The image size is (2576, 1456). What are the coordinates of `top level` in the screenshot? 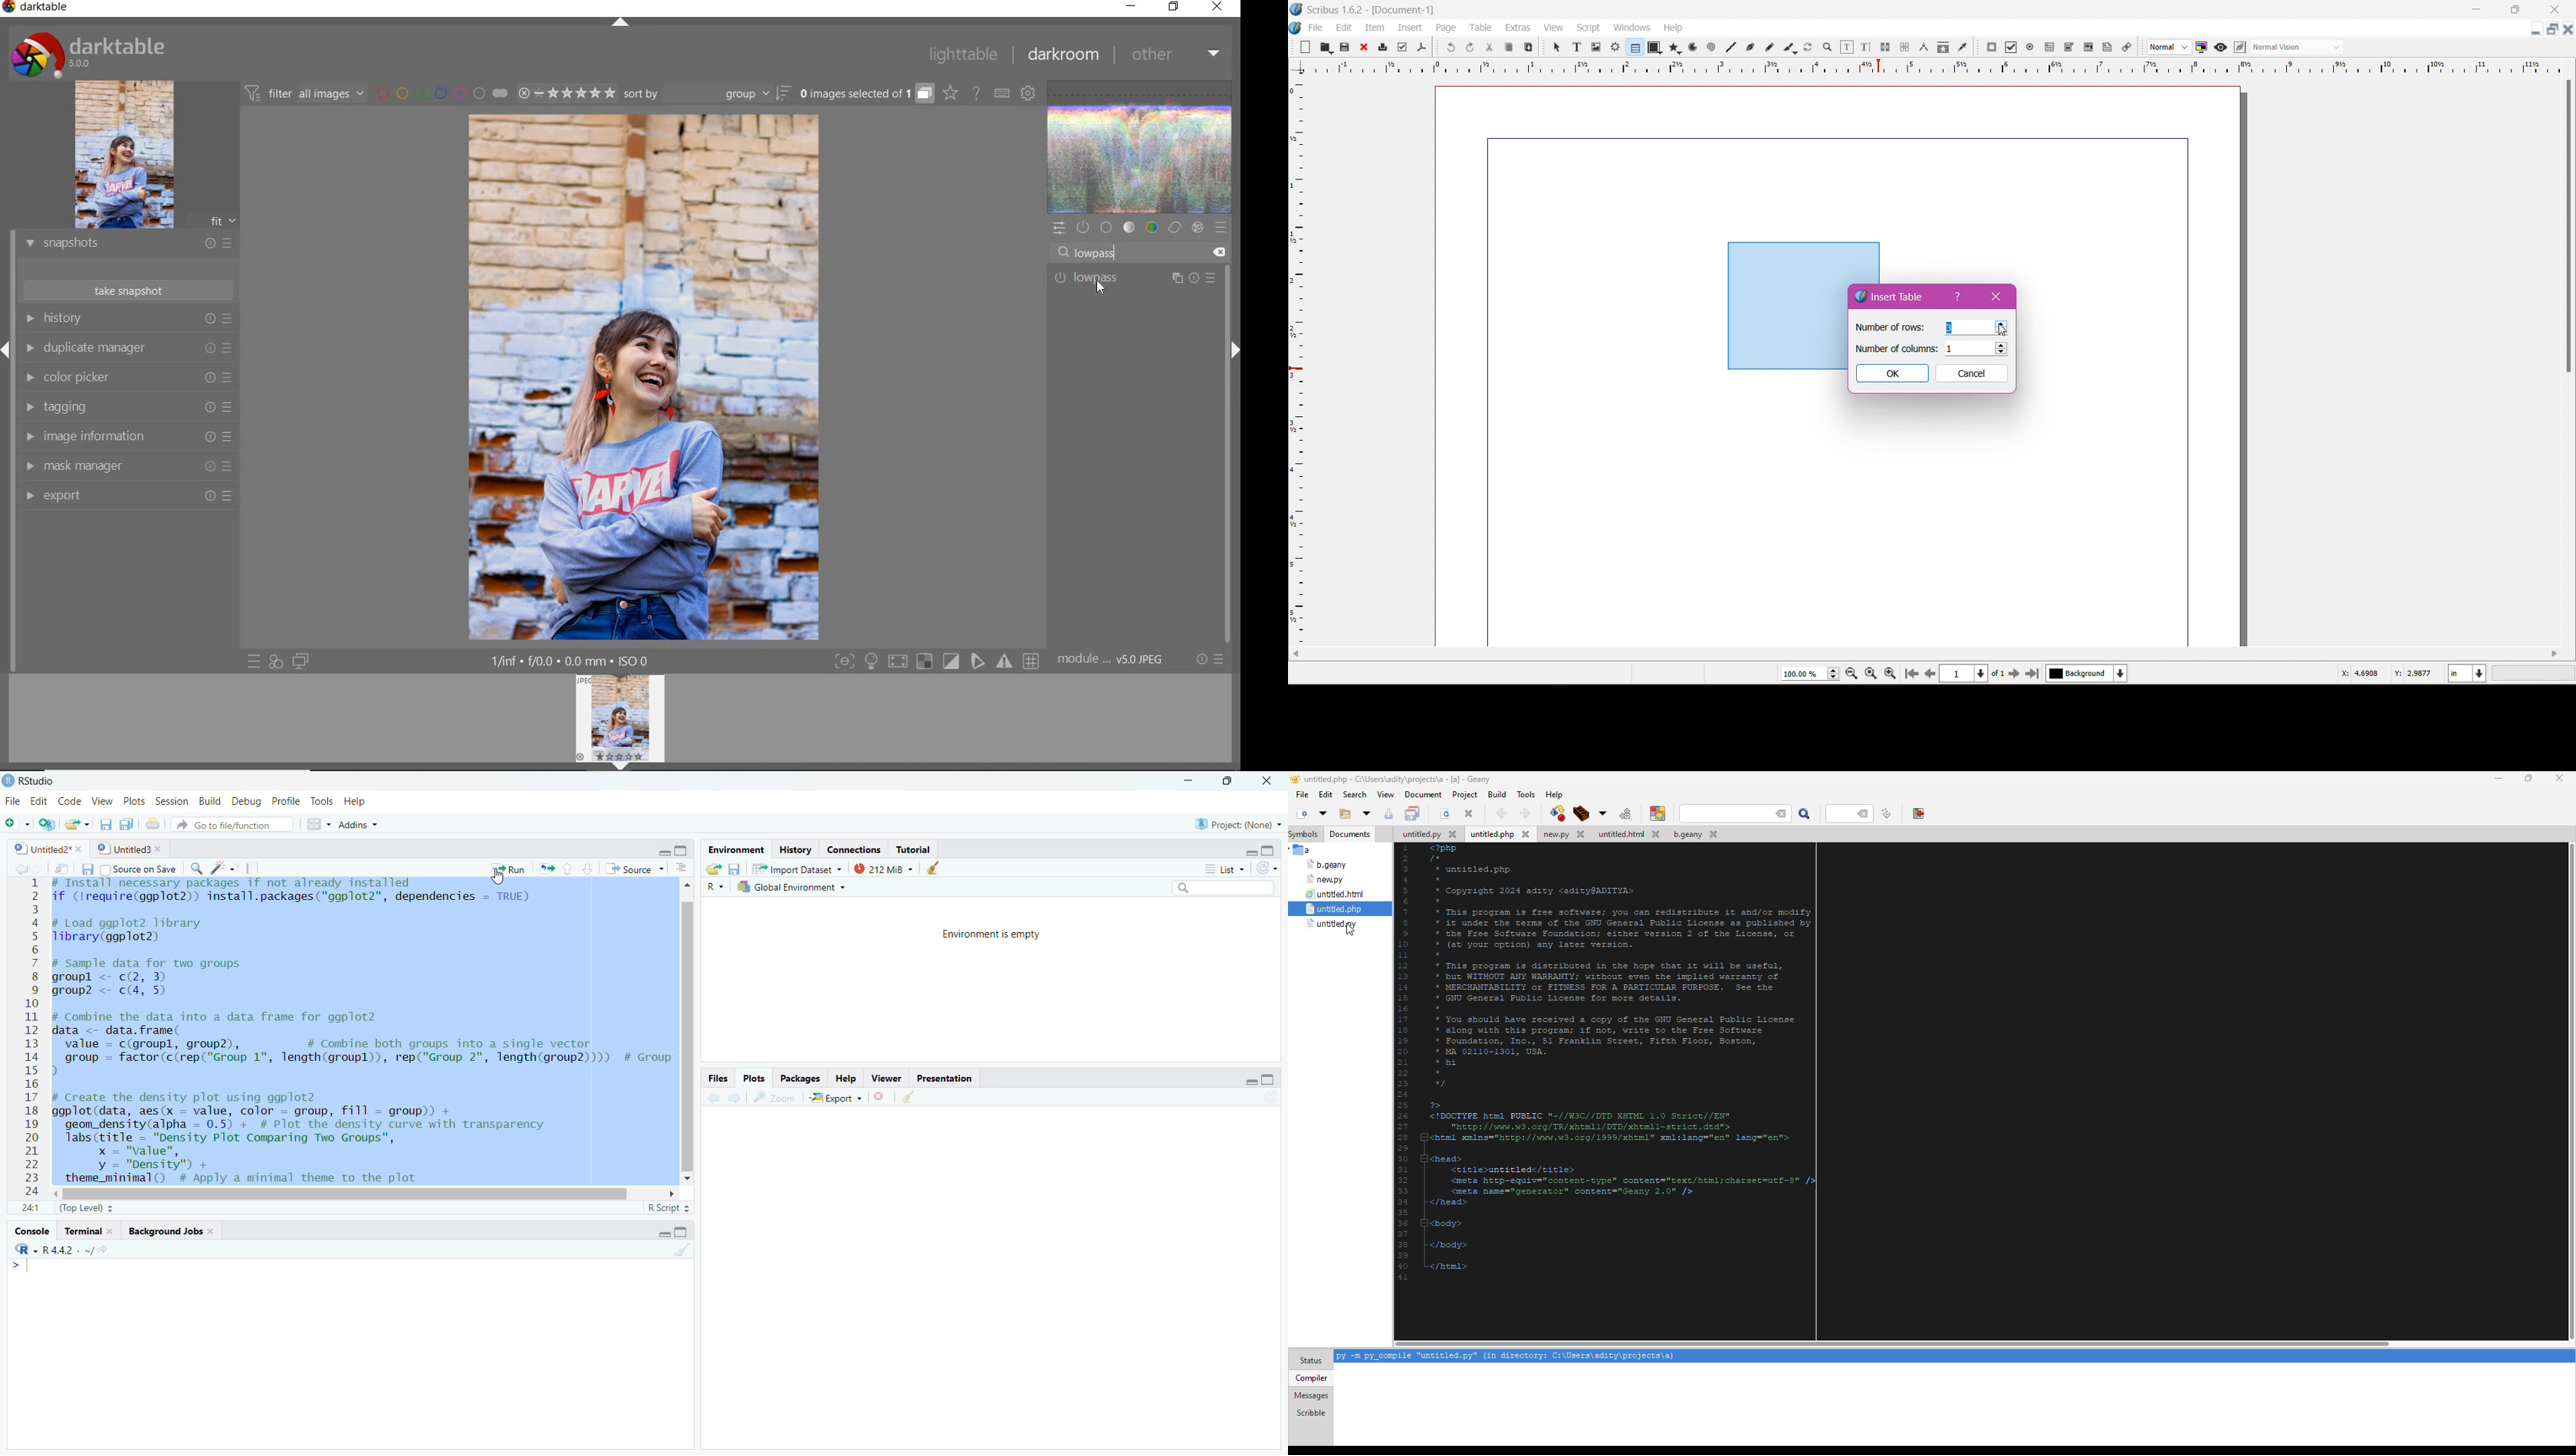 It's located at (87, 1210).